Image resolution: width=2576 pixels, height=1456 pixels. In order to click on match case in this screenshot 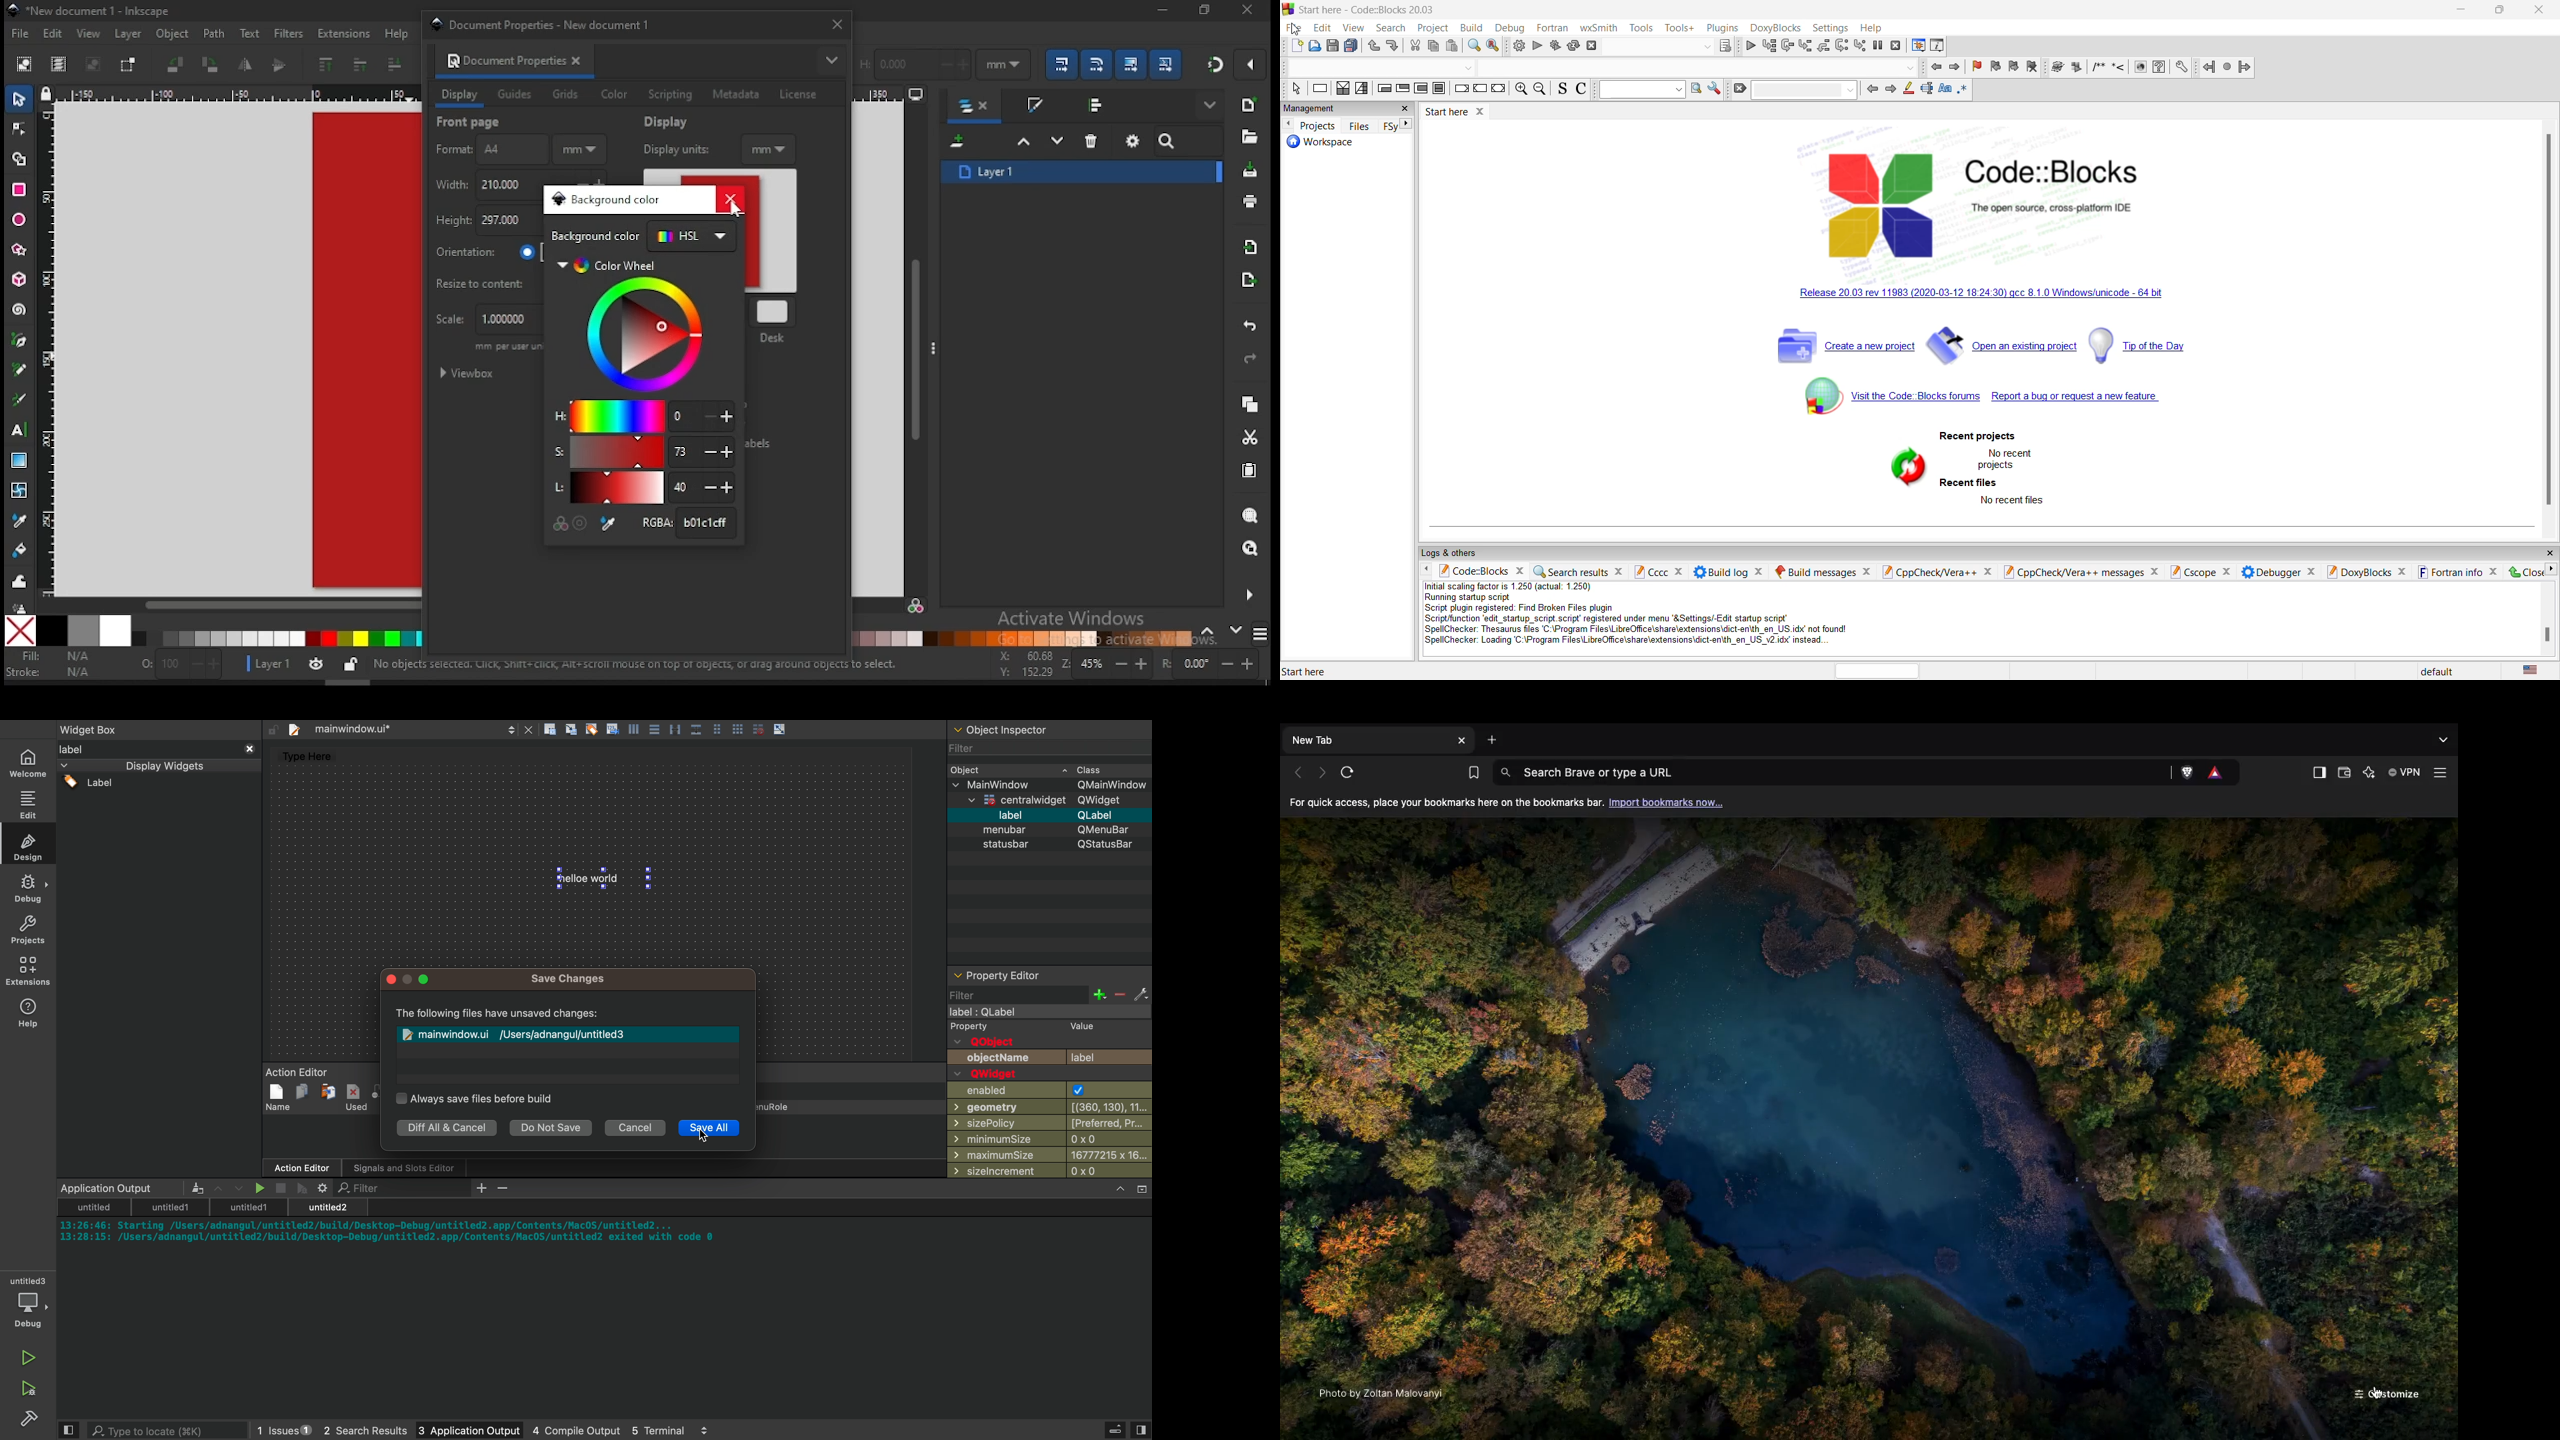, I will do `click(1946, 89)`.